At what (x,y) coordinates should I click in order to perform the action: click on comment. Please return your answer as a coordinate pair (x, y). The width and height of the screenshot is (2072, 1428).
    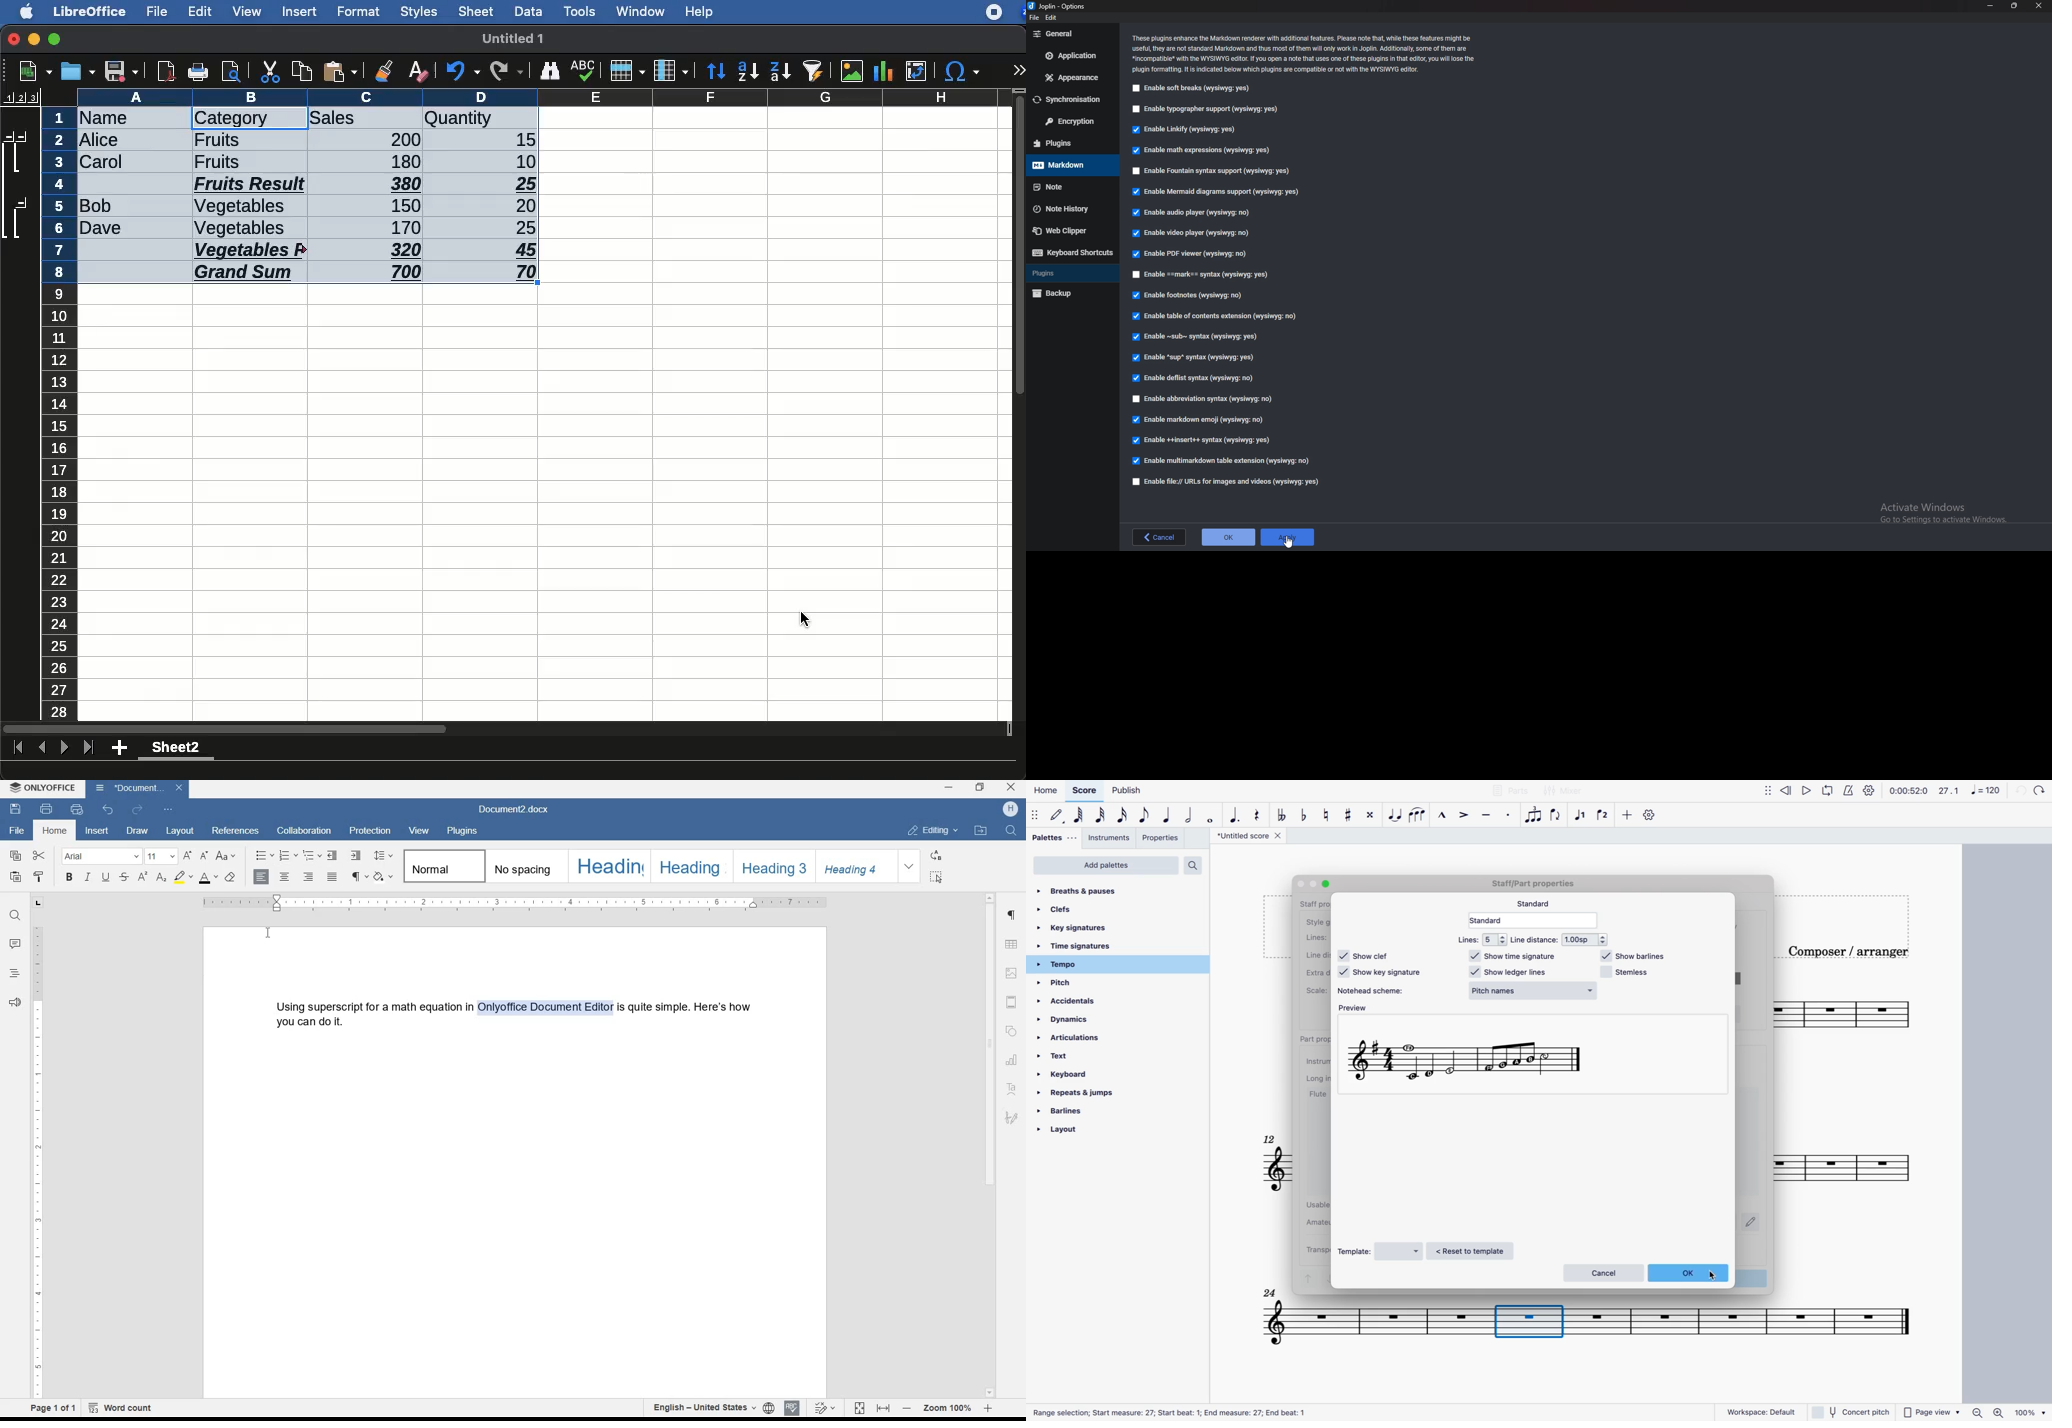
    Looking at the image, I should click on (15, 944).